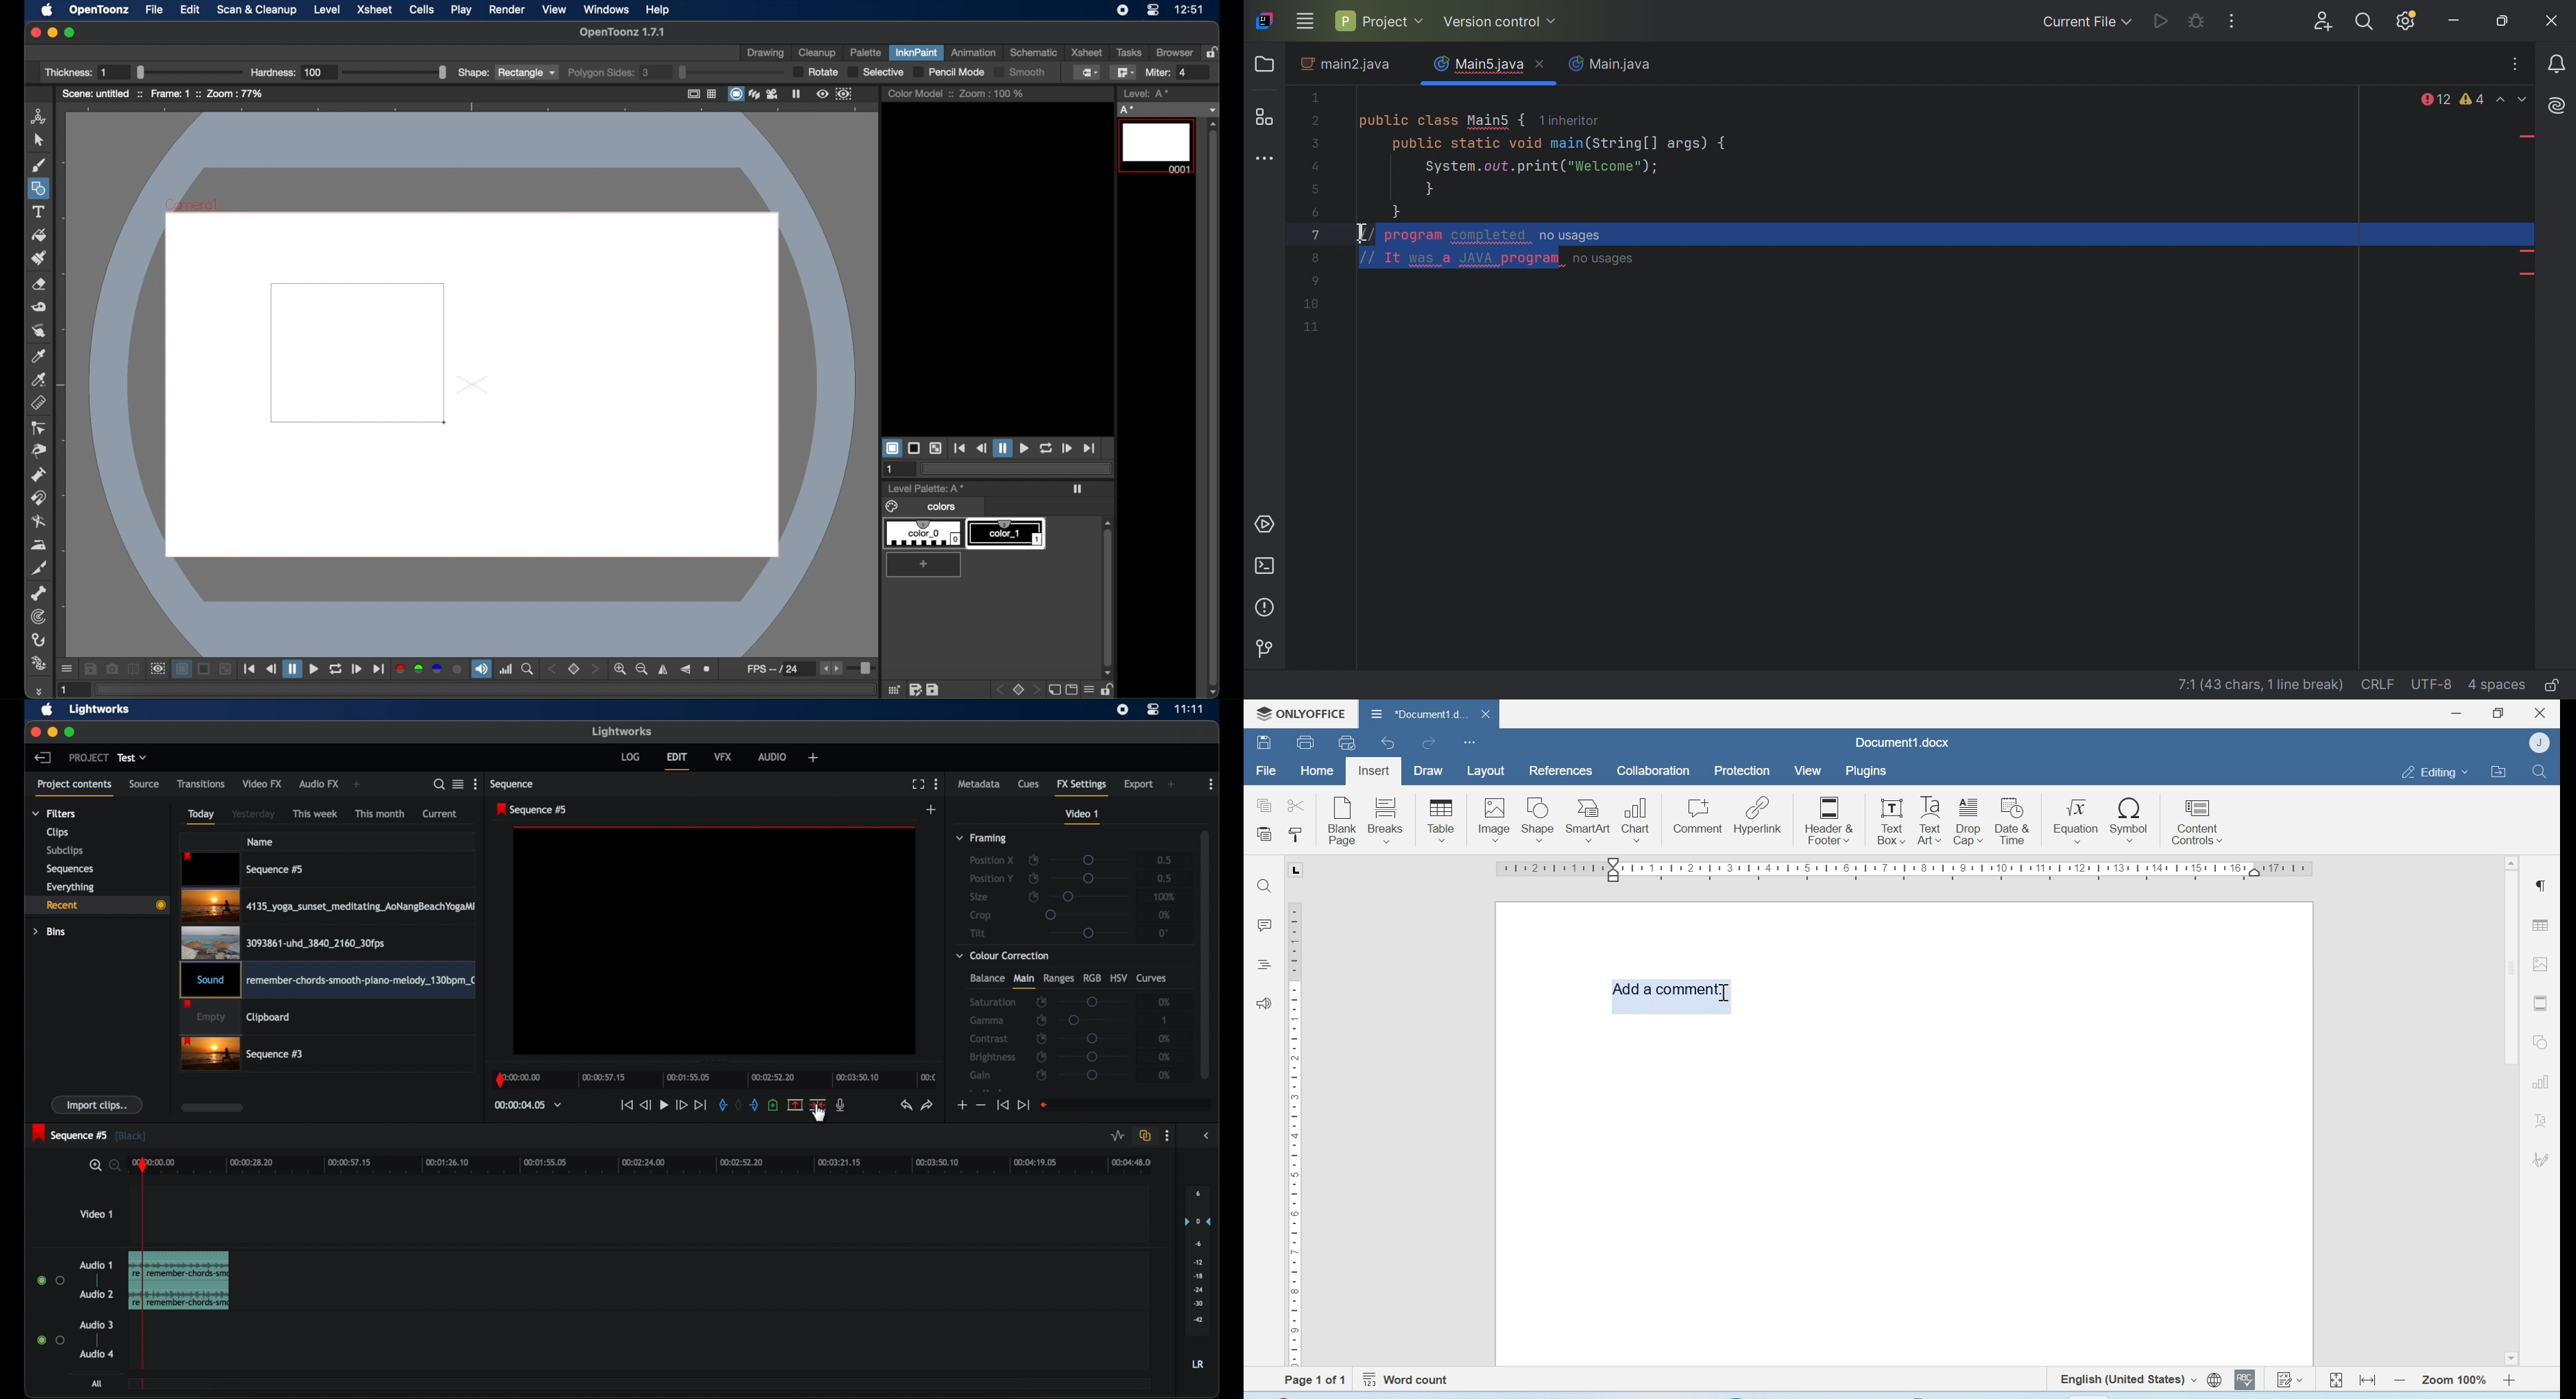  What do you see at coordinates (2453, 1380) in the screenshot?
I see `Zoom` at bounding box center [2453, 1380].